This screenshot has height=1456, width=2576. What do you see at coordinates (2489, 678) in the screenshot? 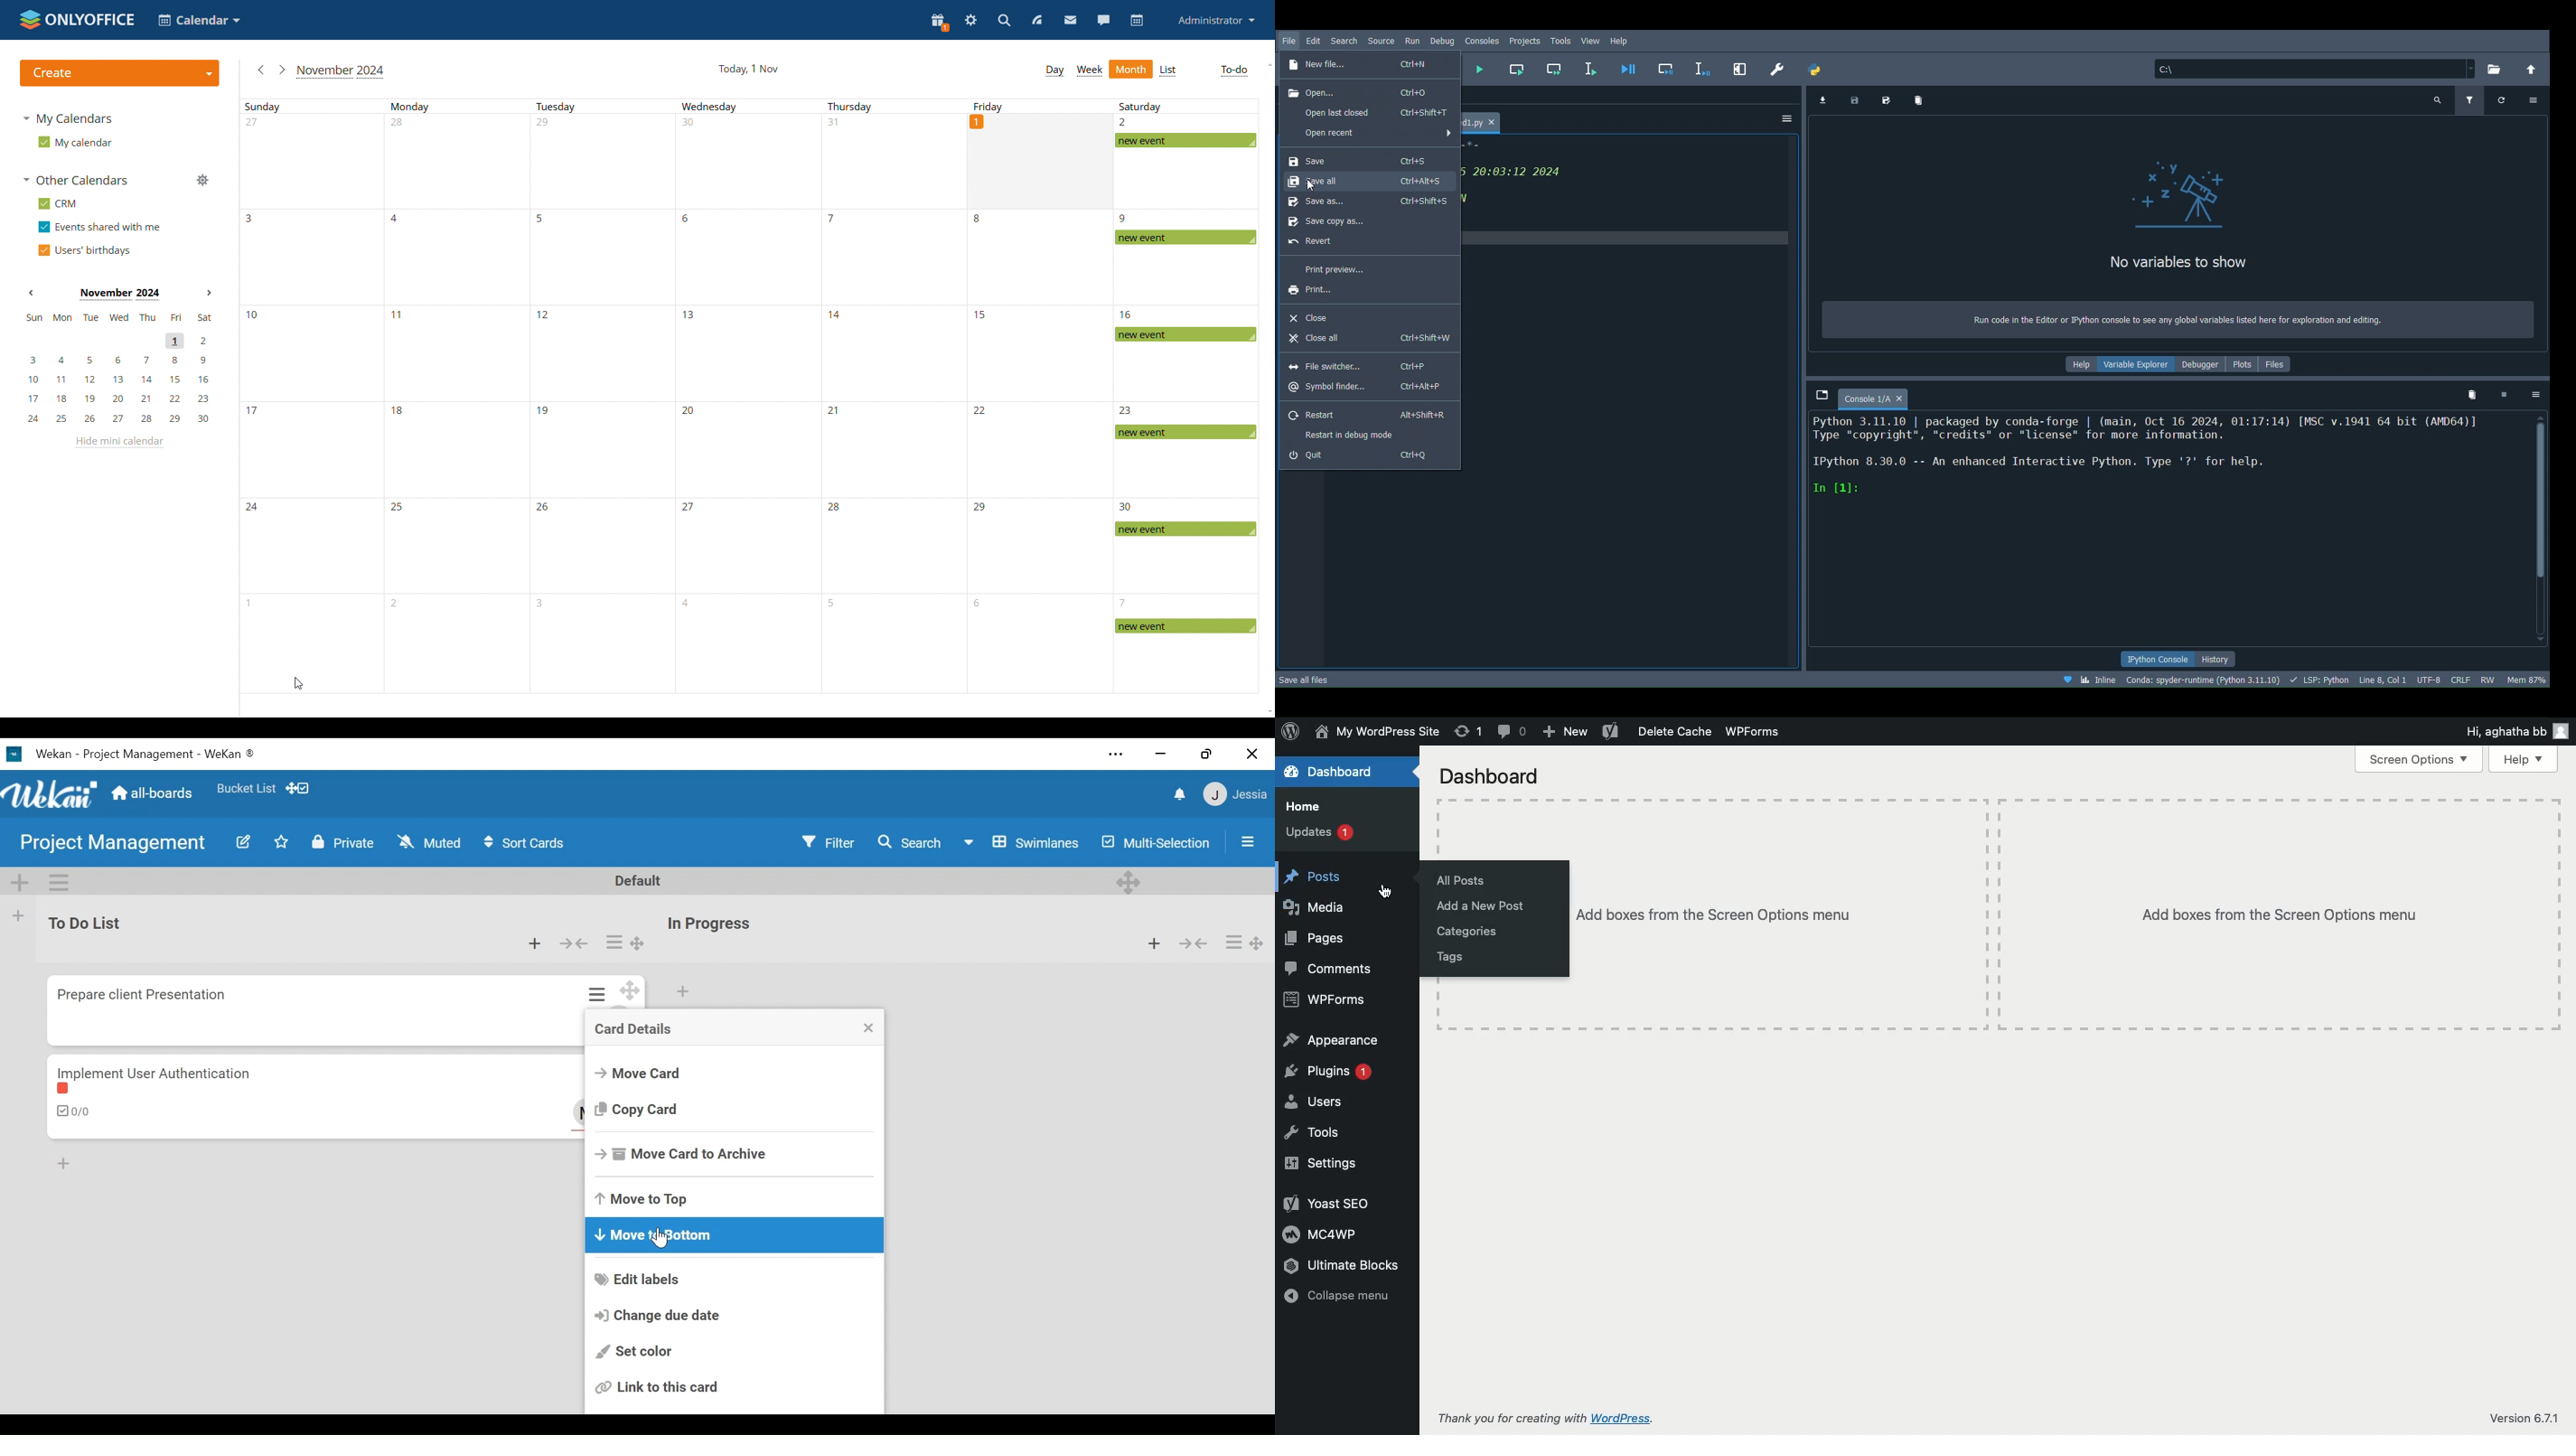
I see `File permissions` at bounding box center [2489, 678].